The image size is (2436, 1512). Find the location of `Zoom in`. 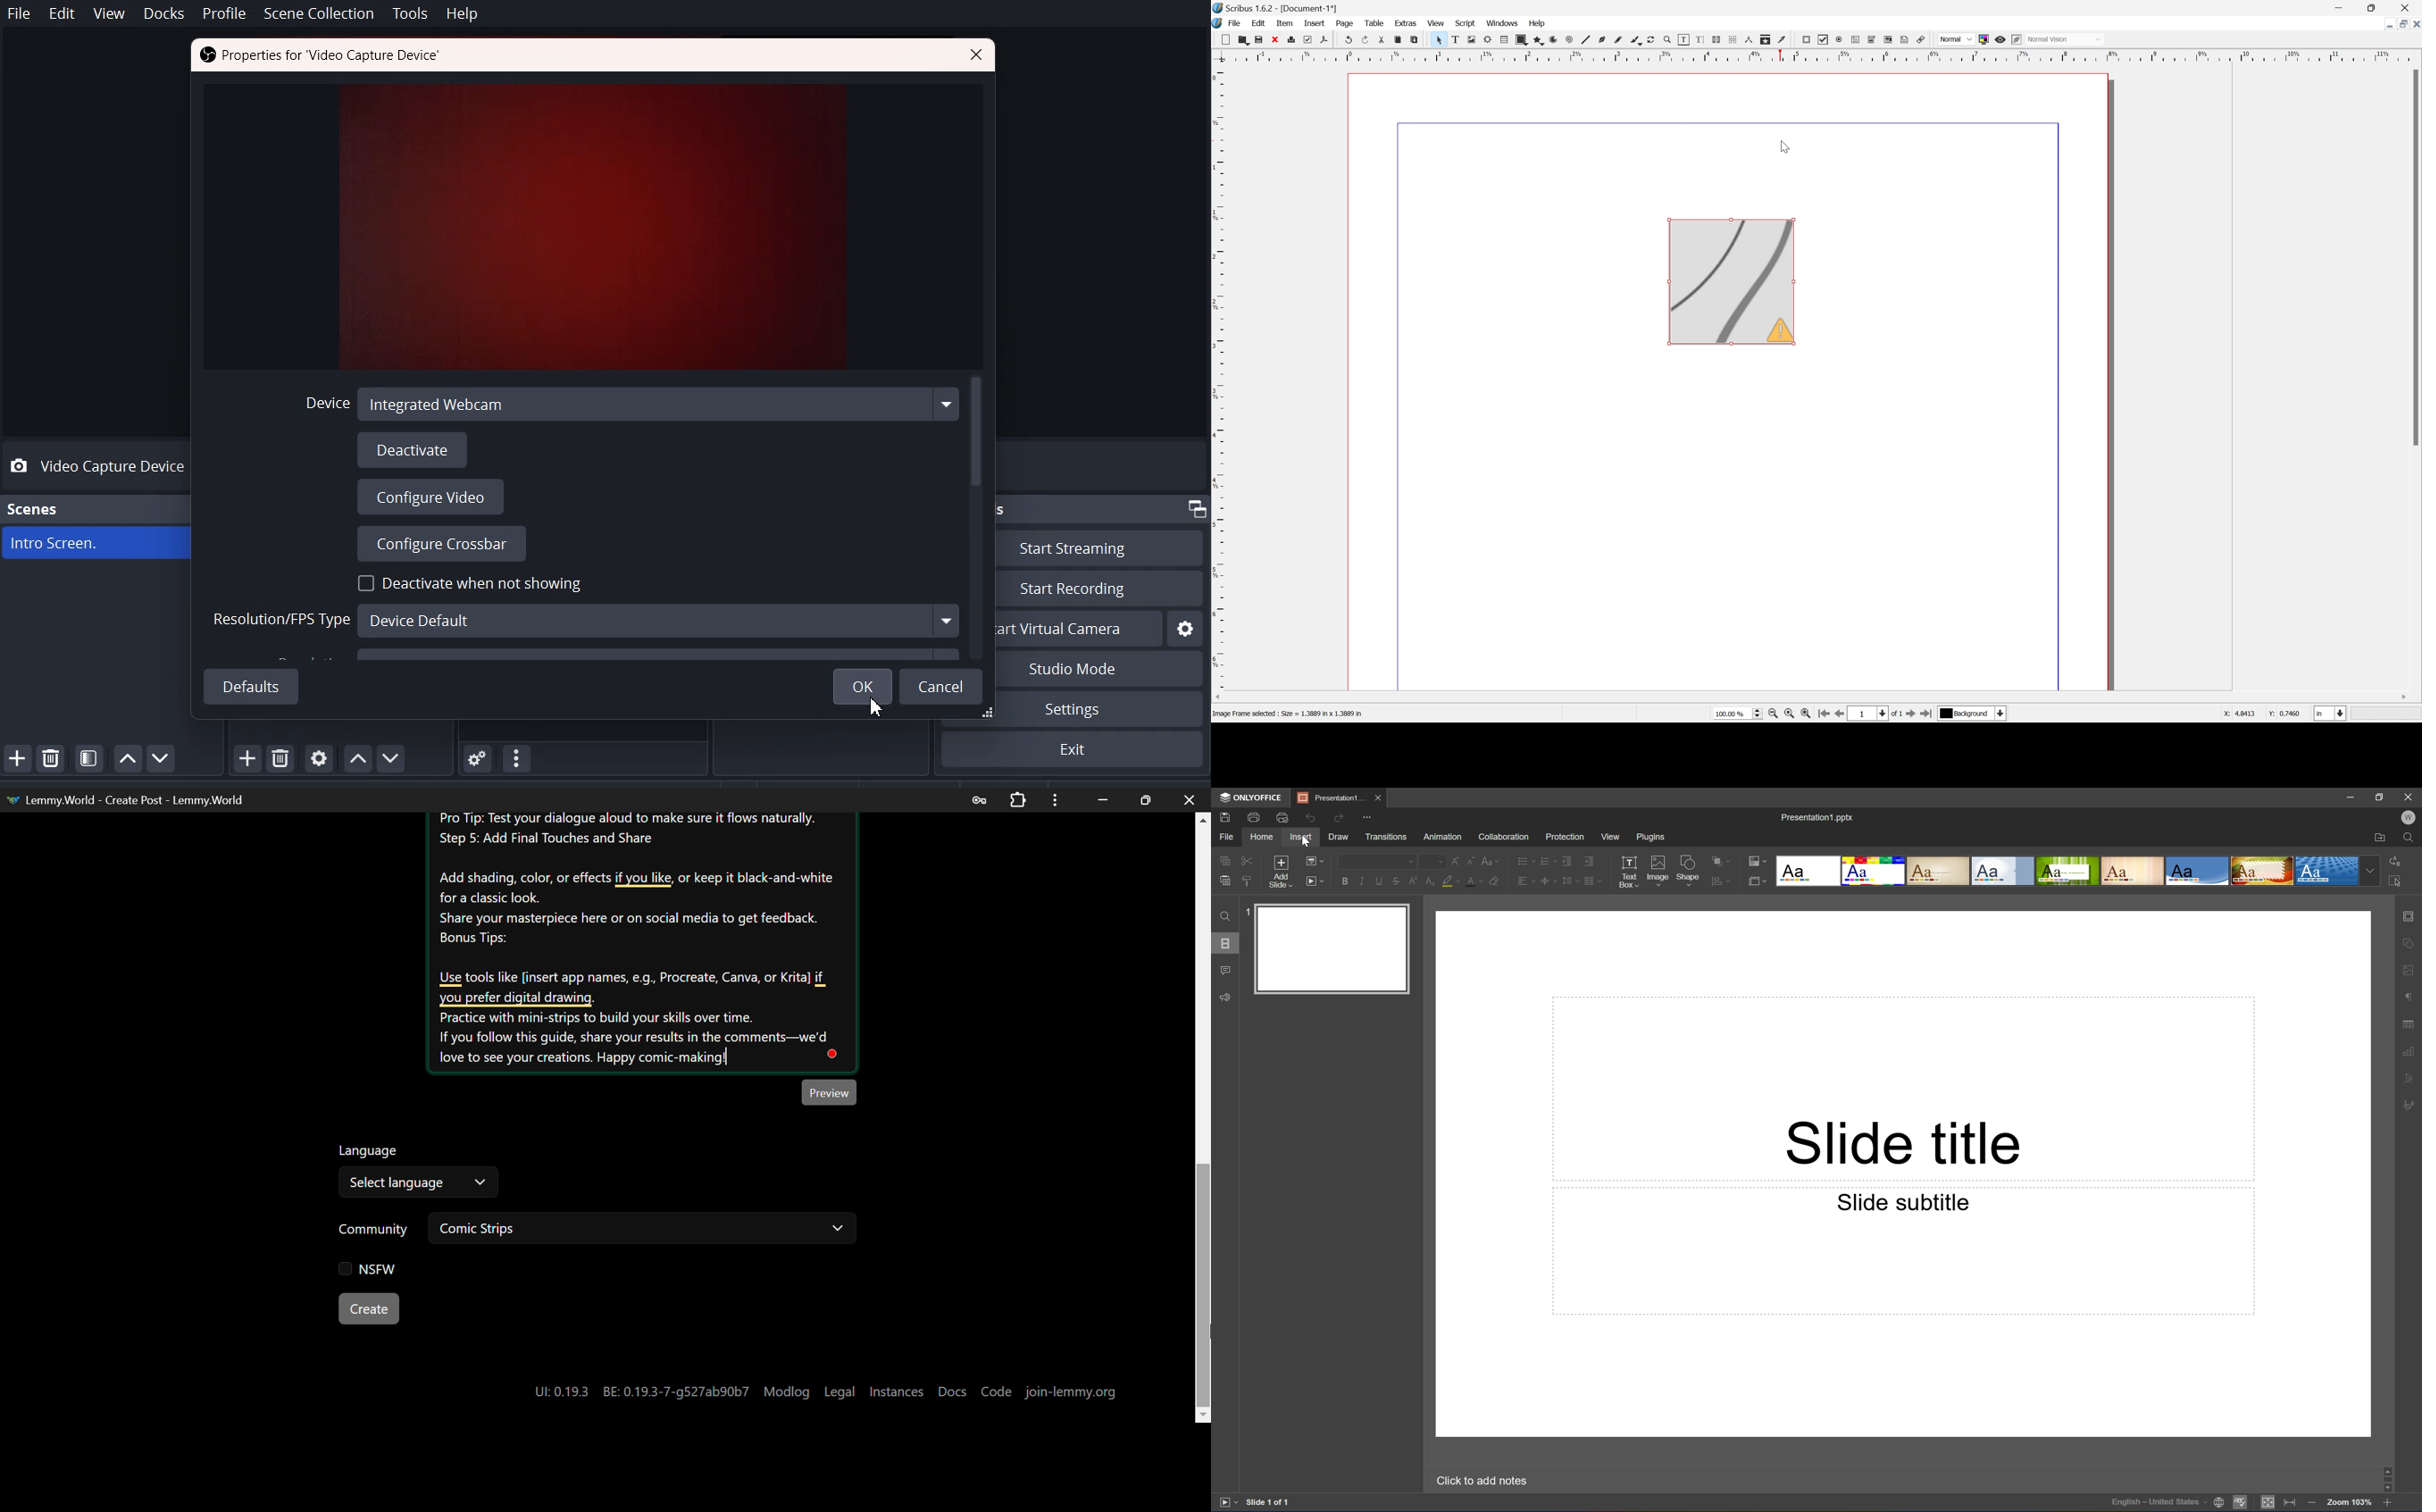

Zoom in is located at coordinates (2390, 1502).